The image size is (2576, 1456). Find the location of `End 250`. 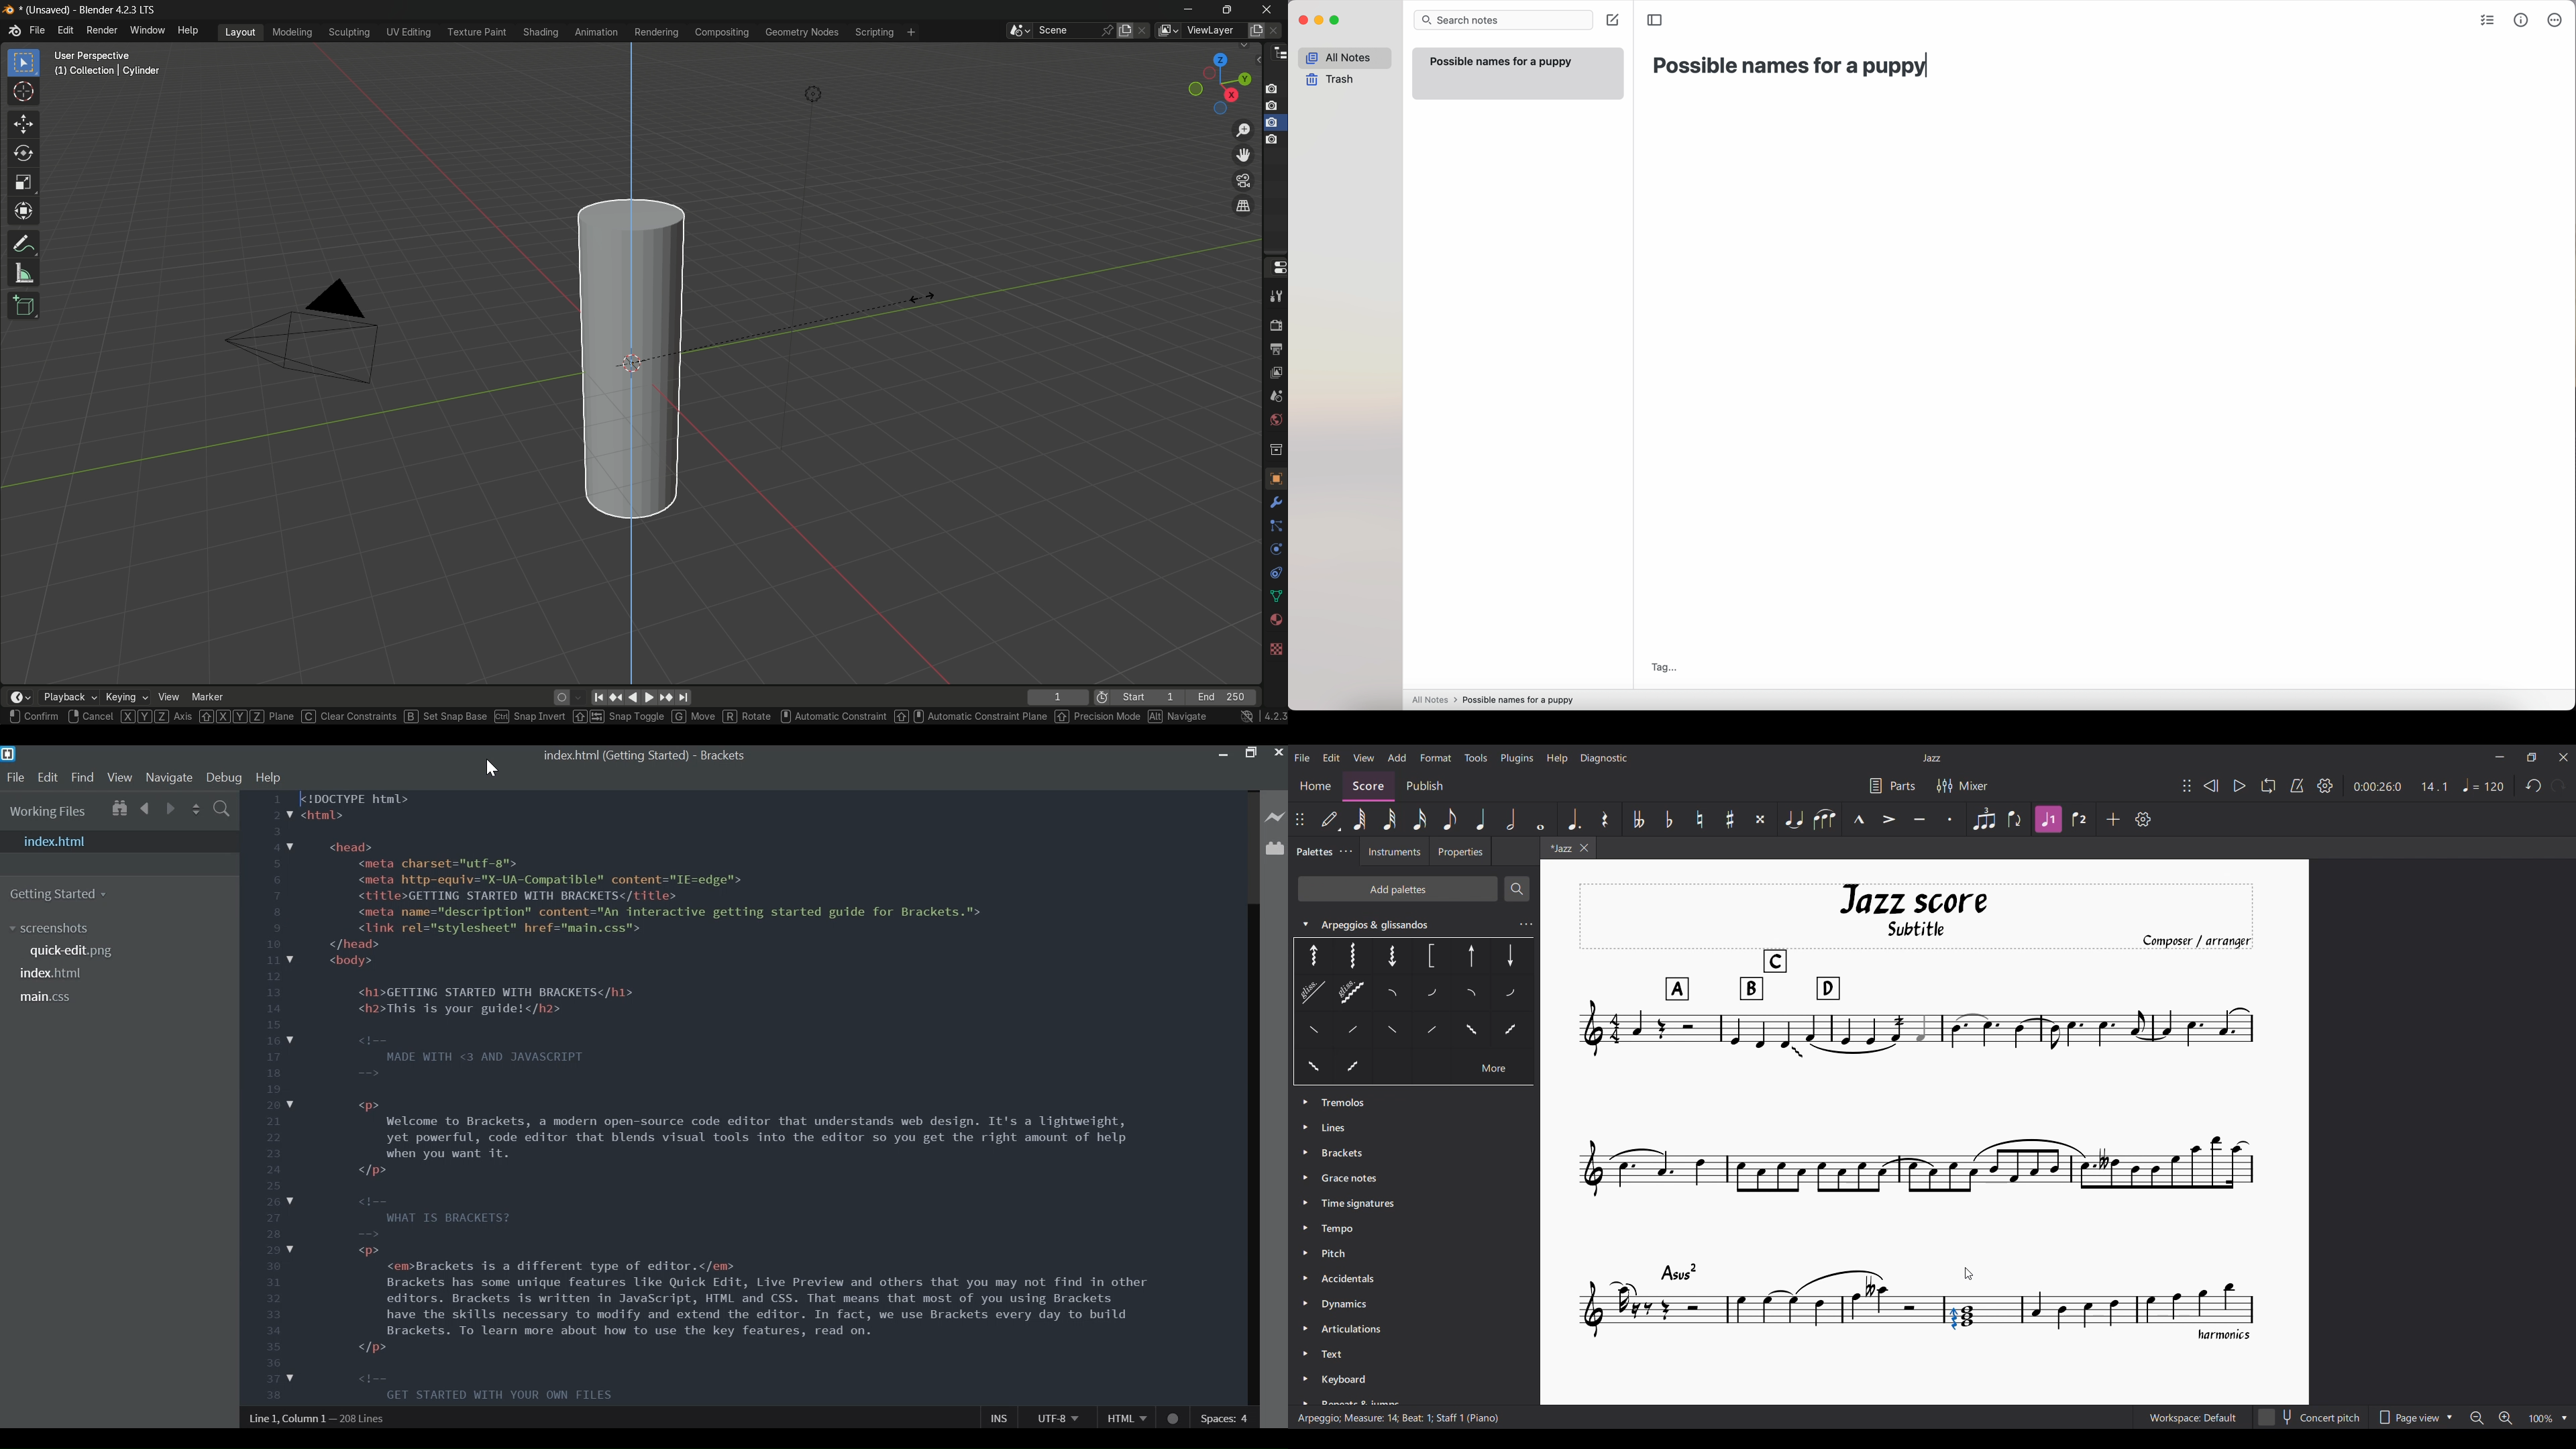

End 250 is located at coordinates (1224, 697).